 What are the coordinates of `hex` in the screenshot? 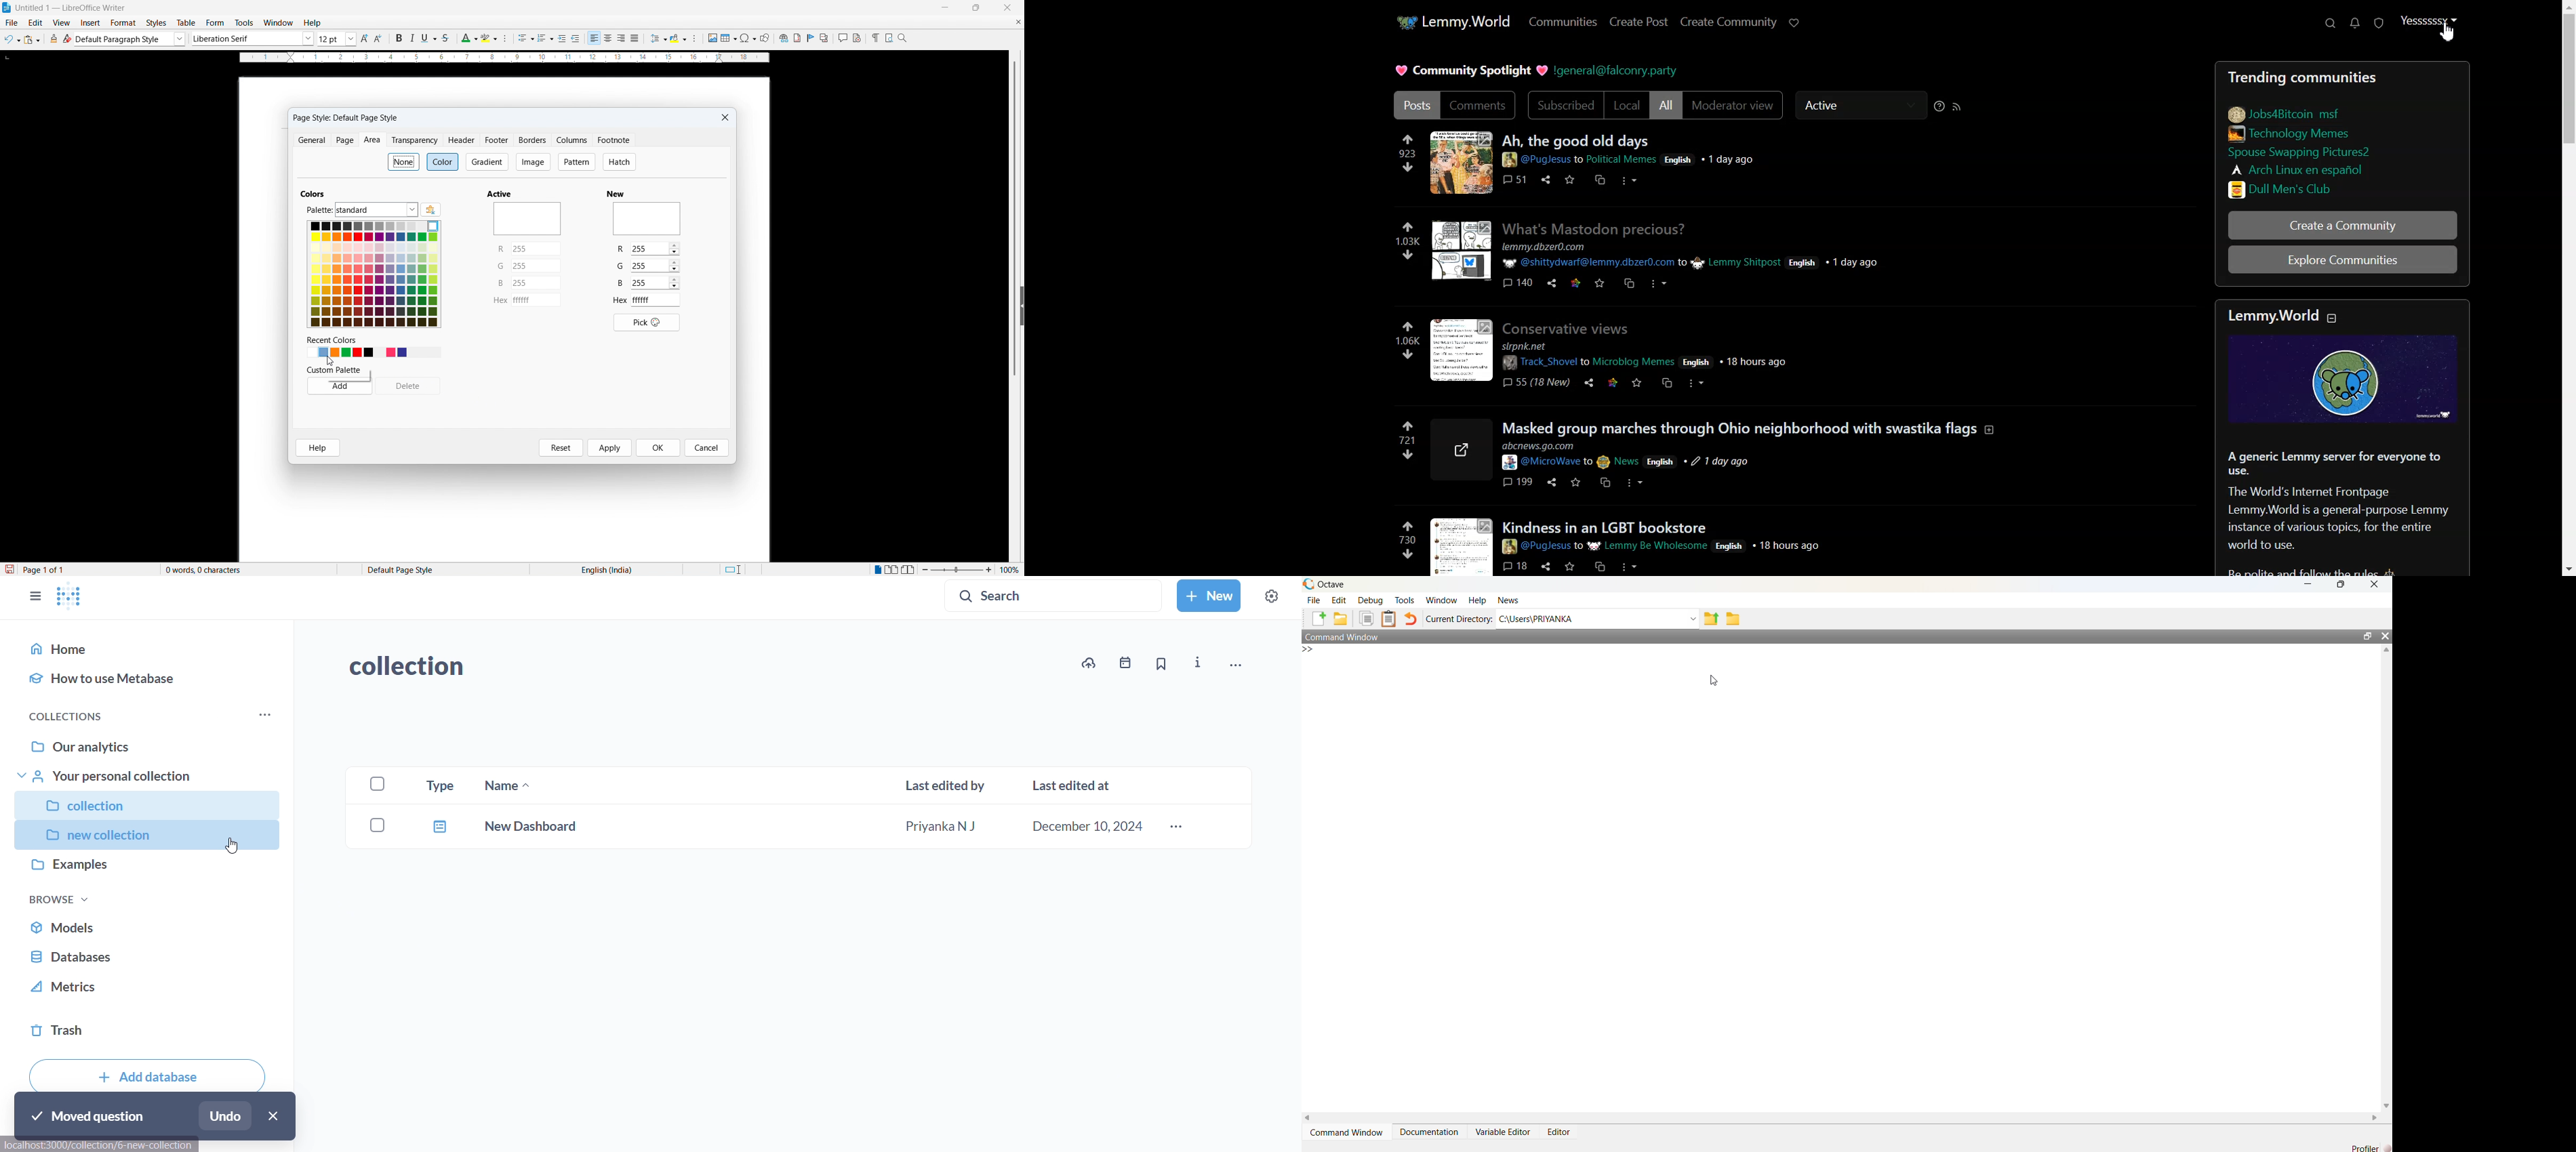 It's located at (500, 300).